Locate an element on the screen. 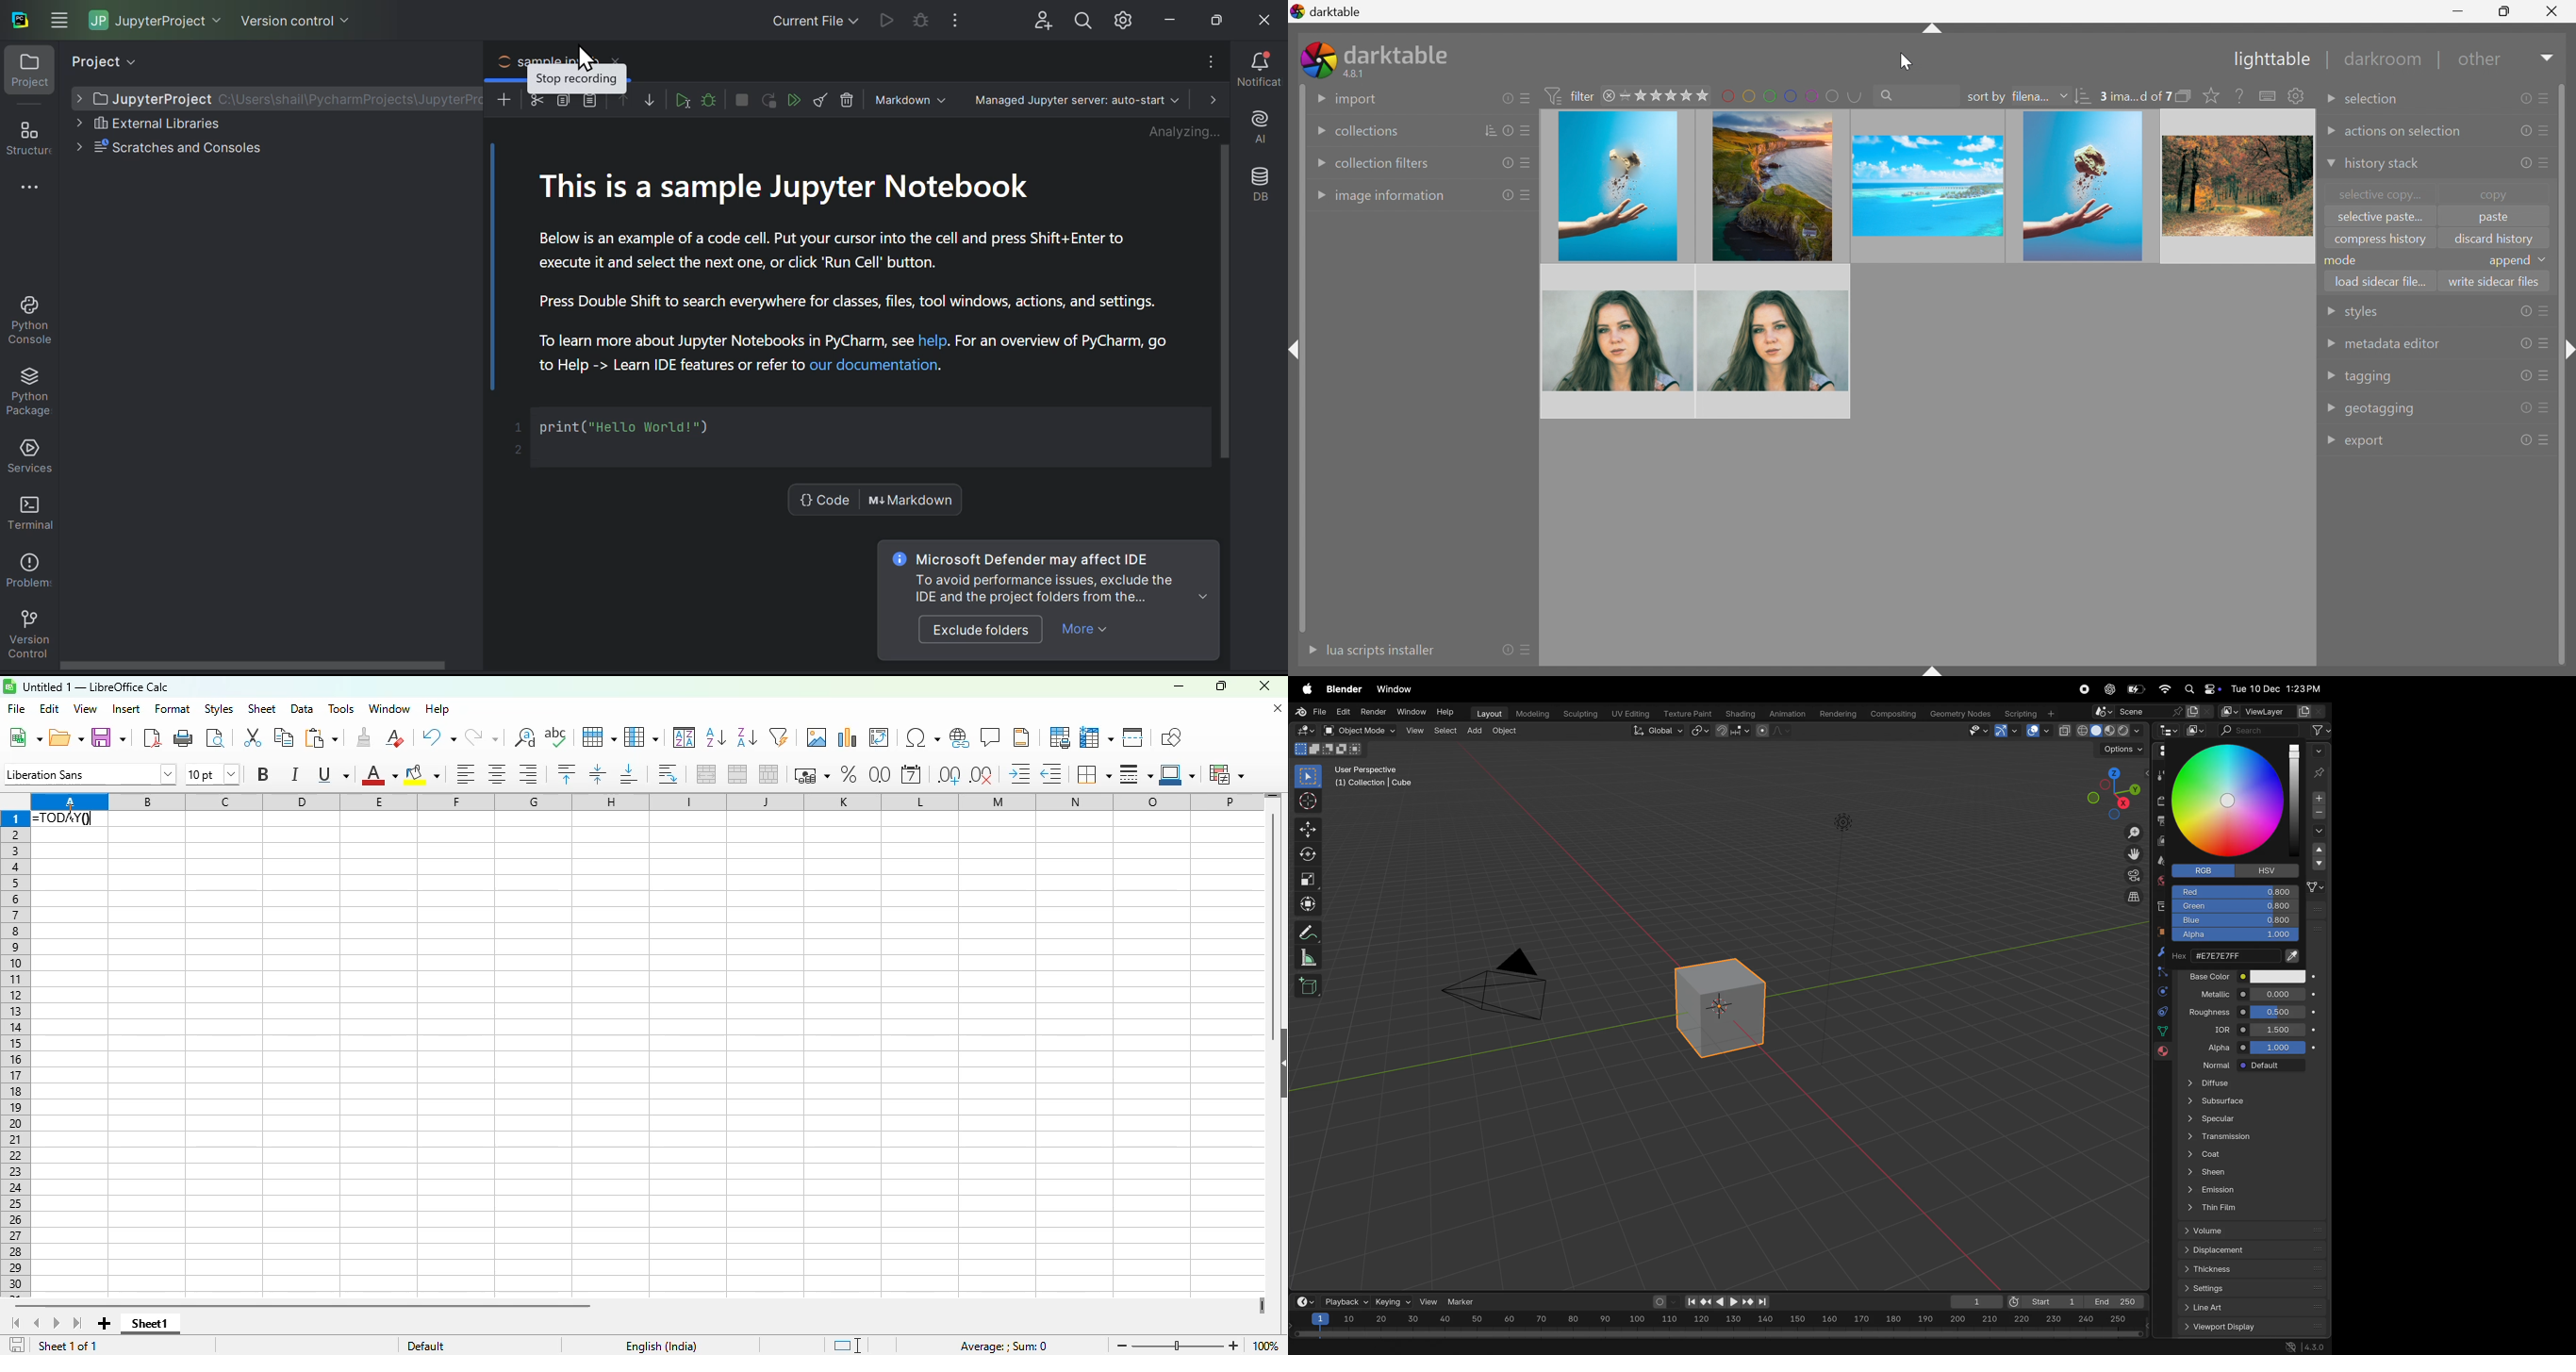  write sidecar files is located at coordinates (2494, 280).